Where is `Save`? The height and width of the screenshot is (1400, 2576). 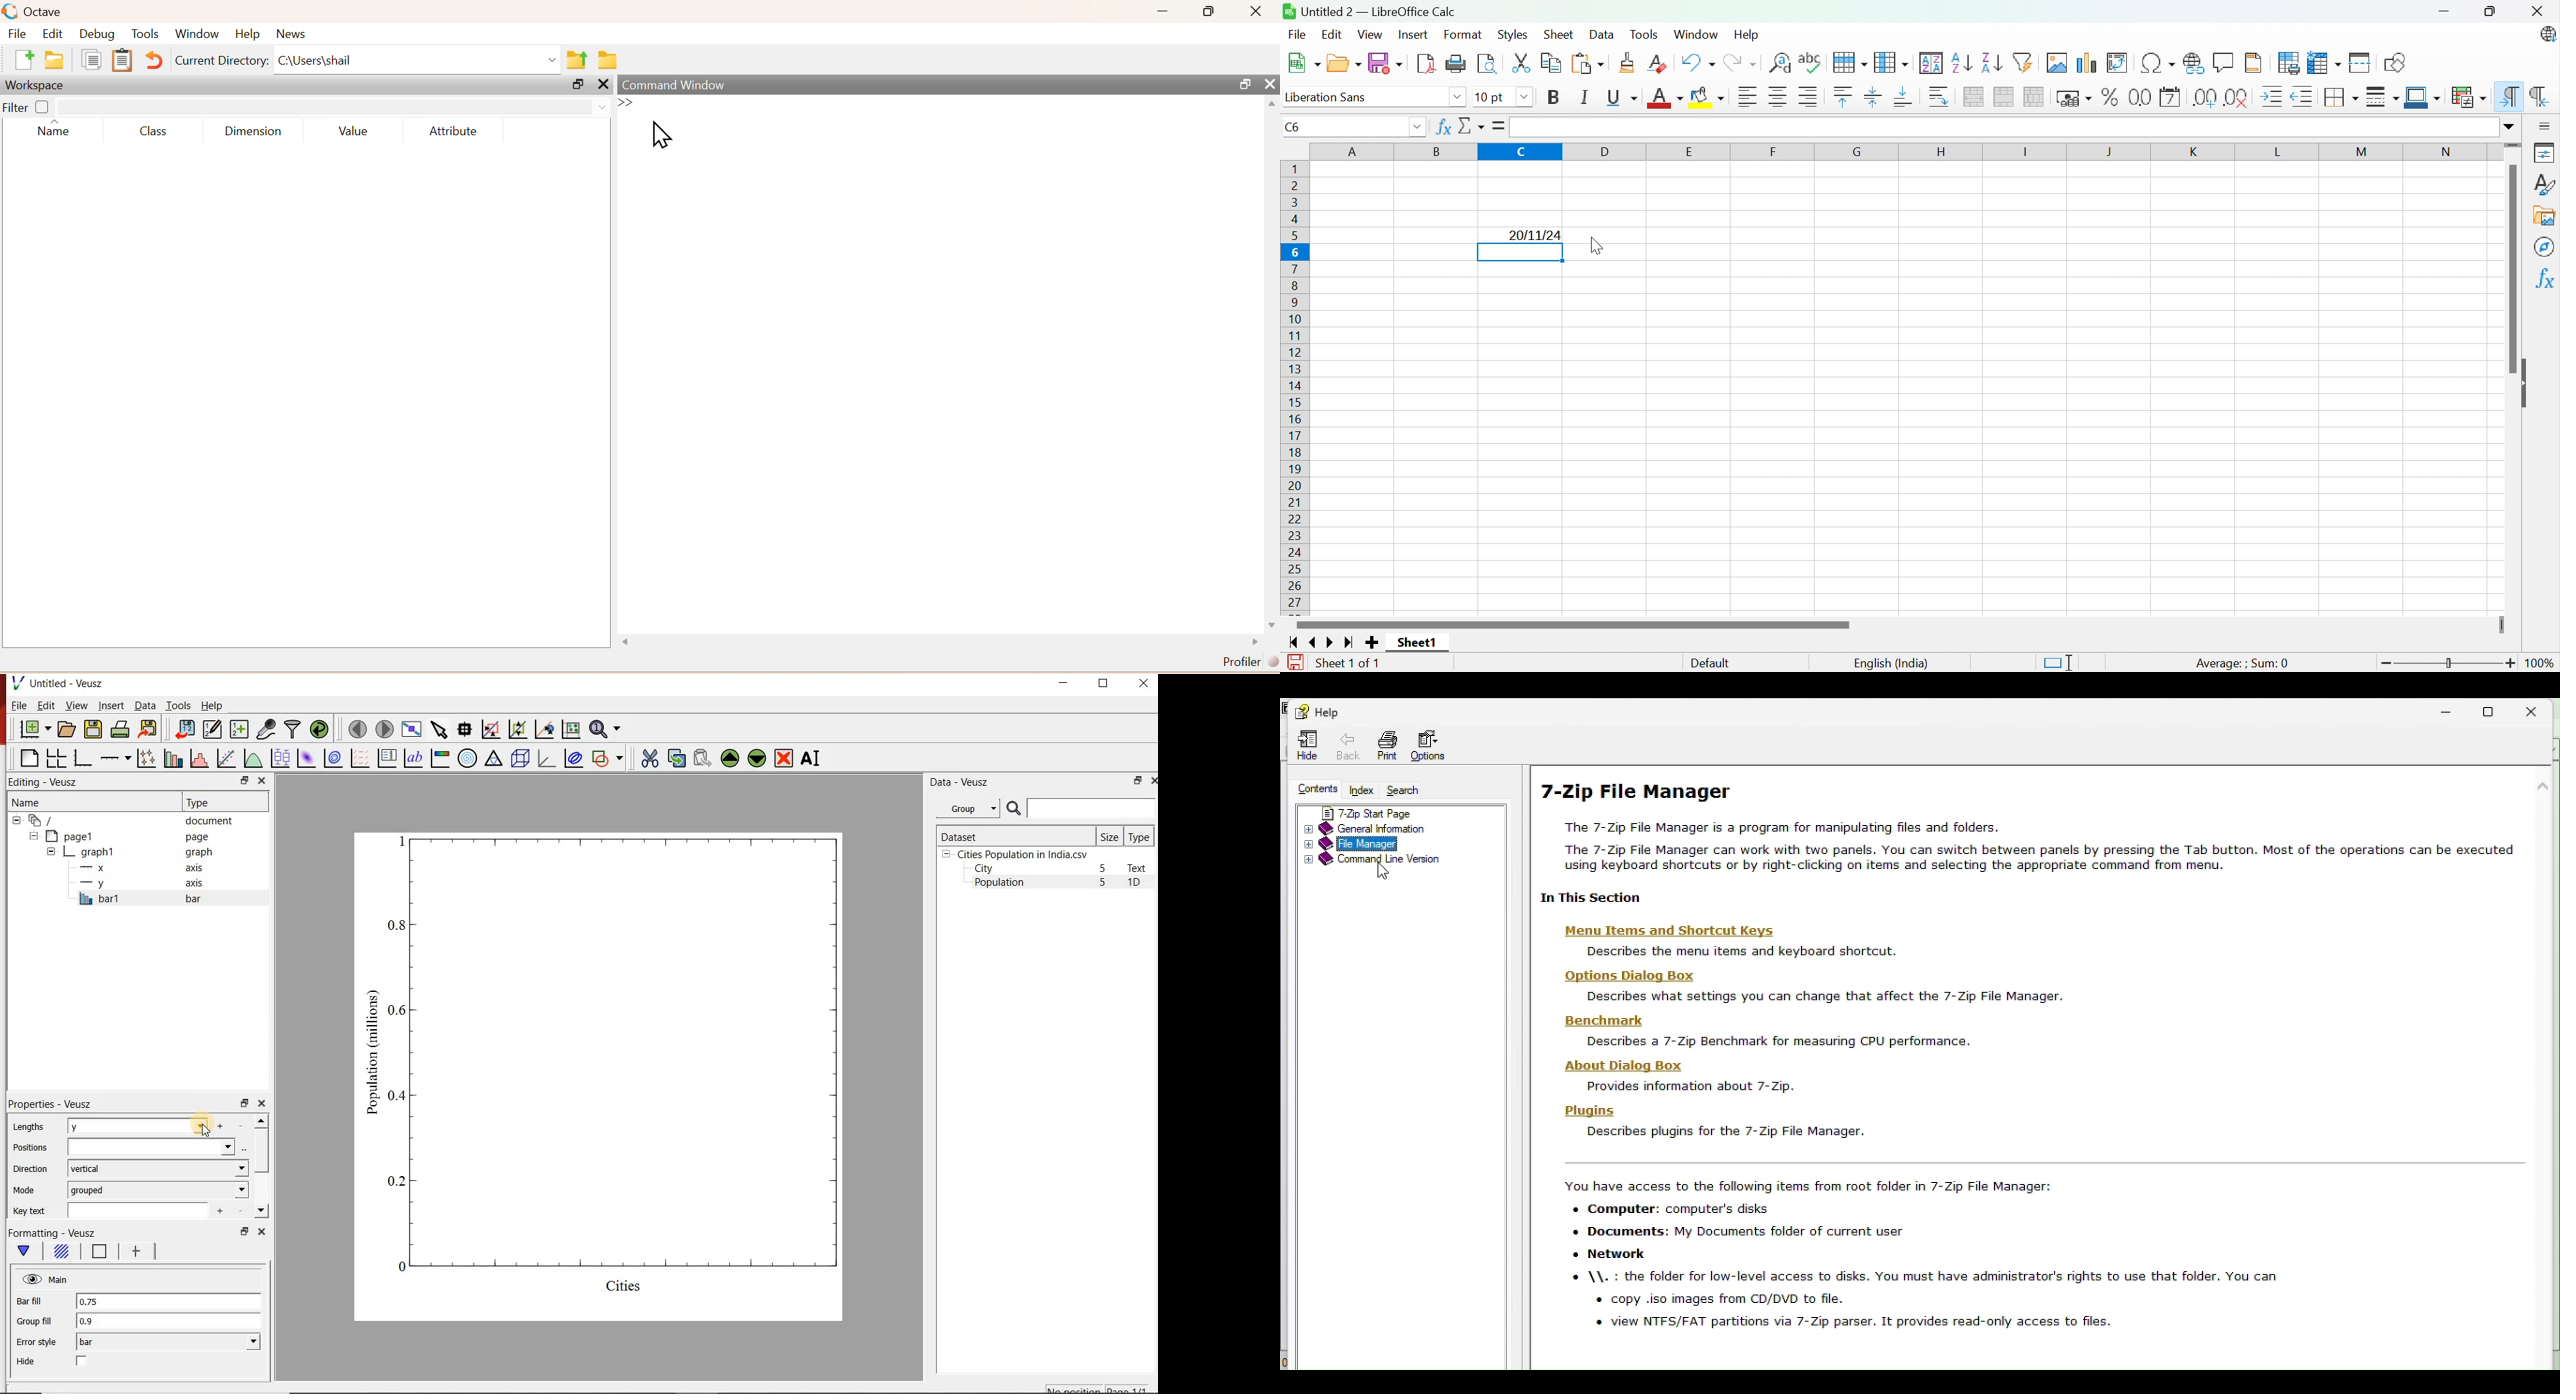 Save is located at coordinates (1387, 62).